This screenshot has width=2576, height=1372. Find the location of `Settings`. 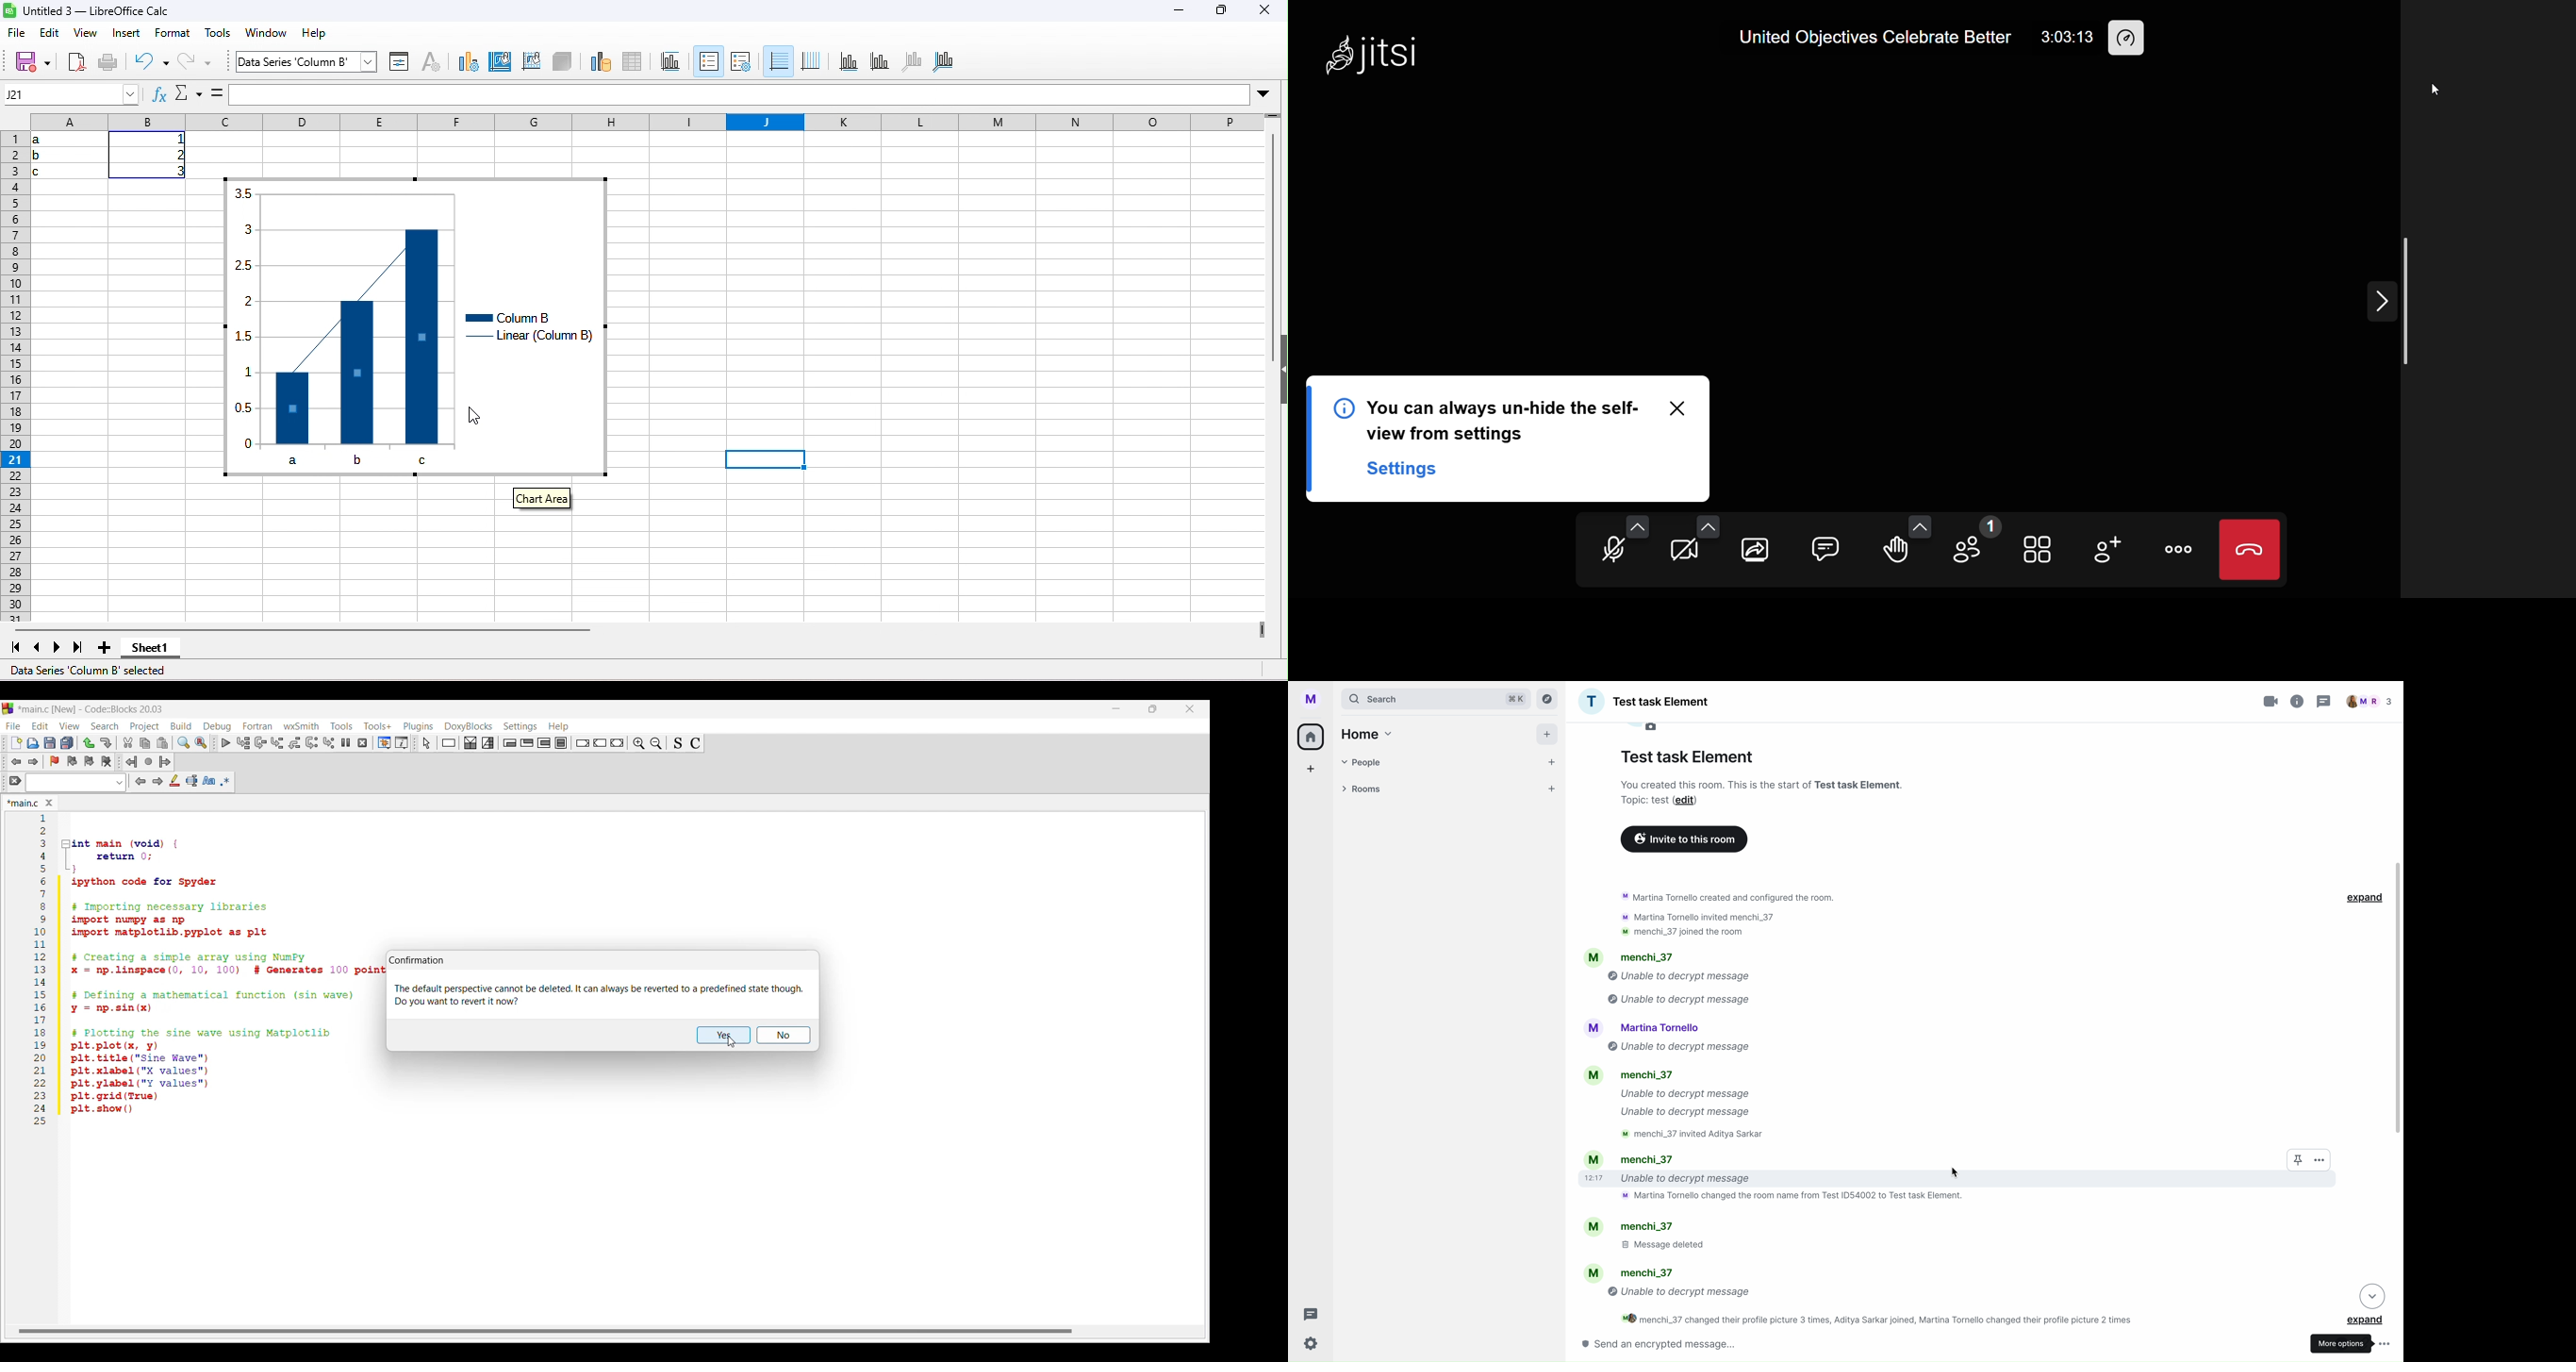

Settings is located at coordinates (1405, 469).